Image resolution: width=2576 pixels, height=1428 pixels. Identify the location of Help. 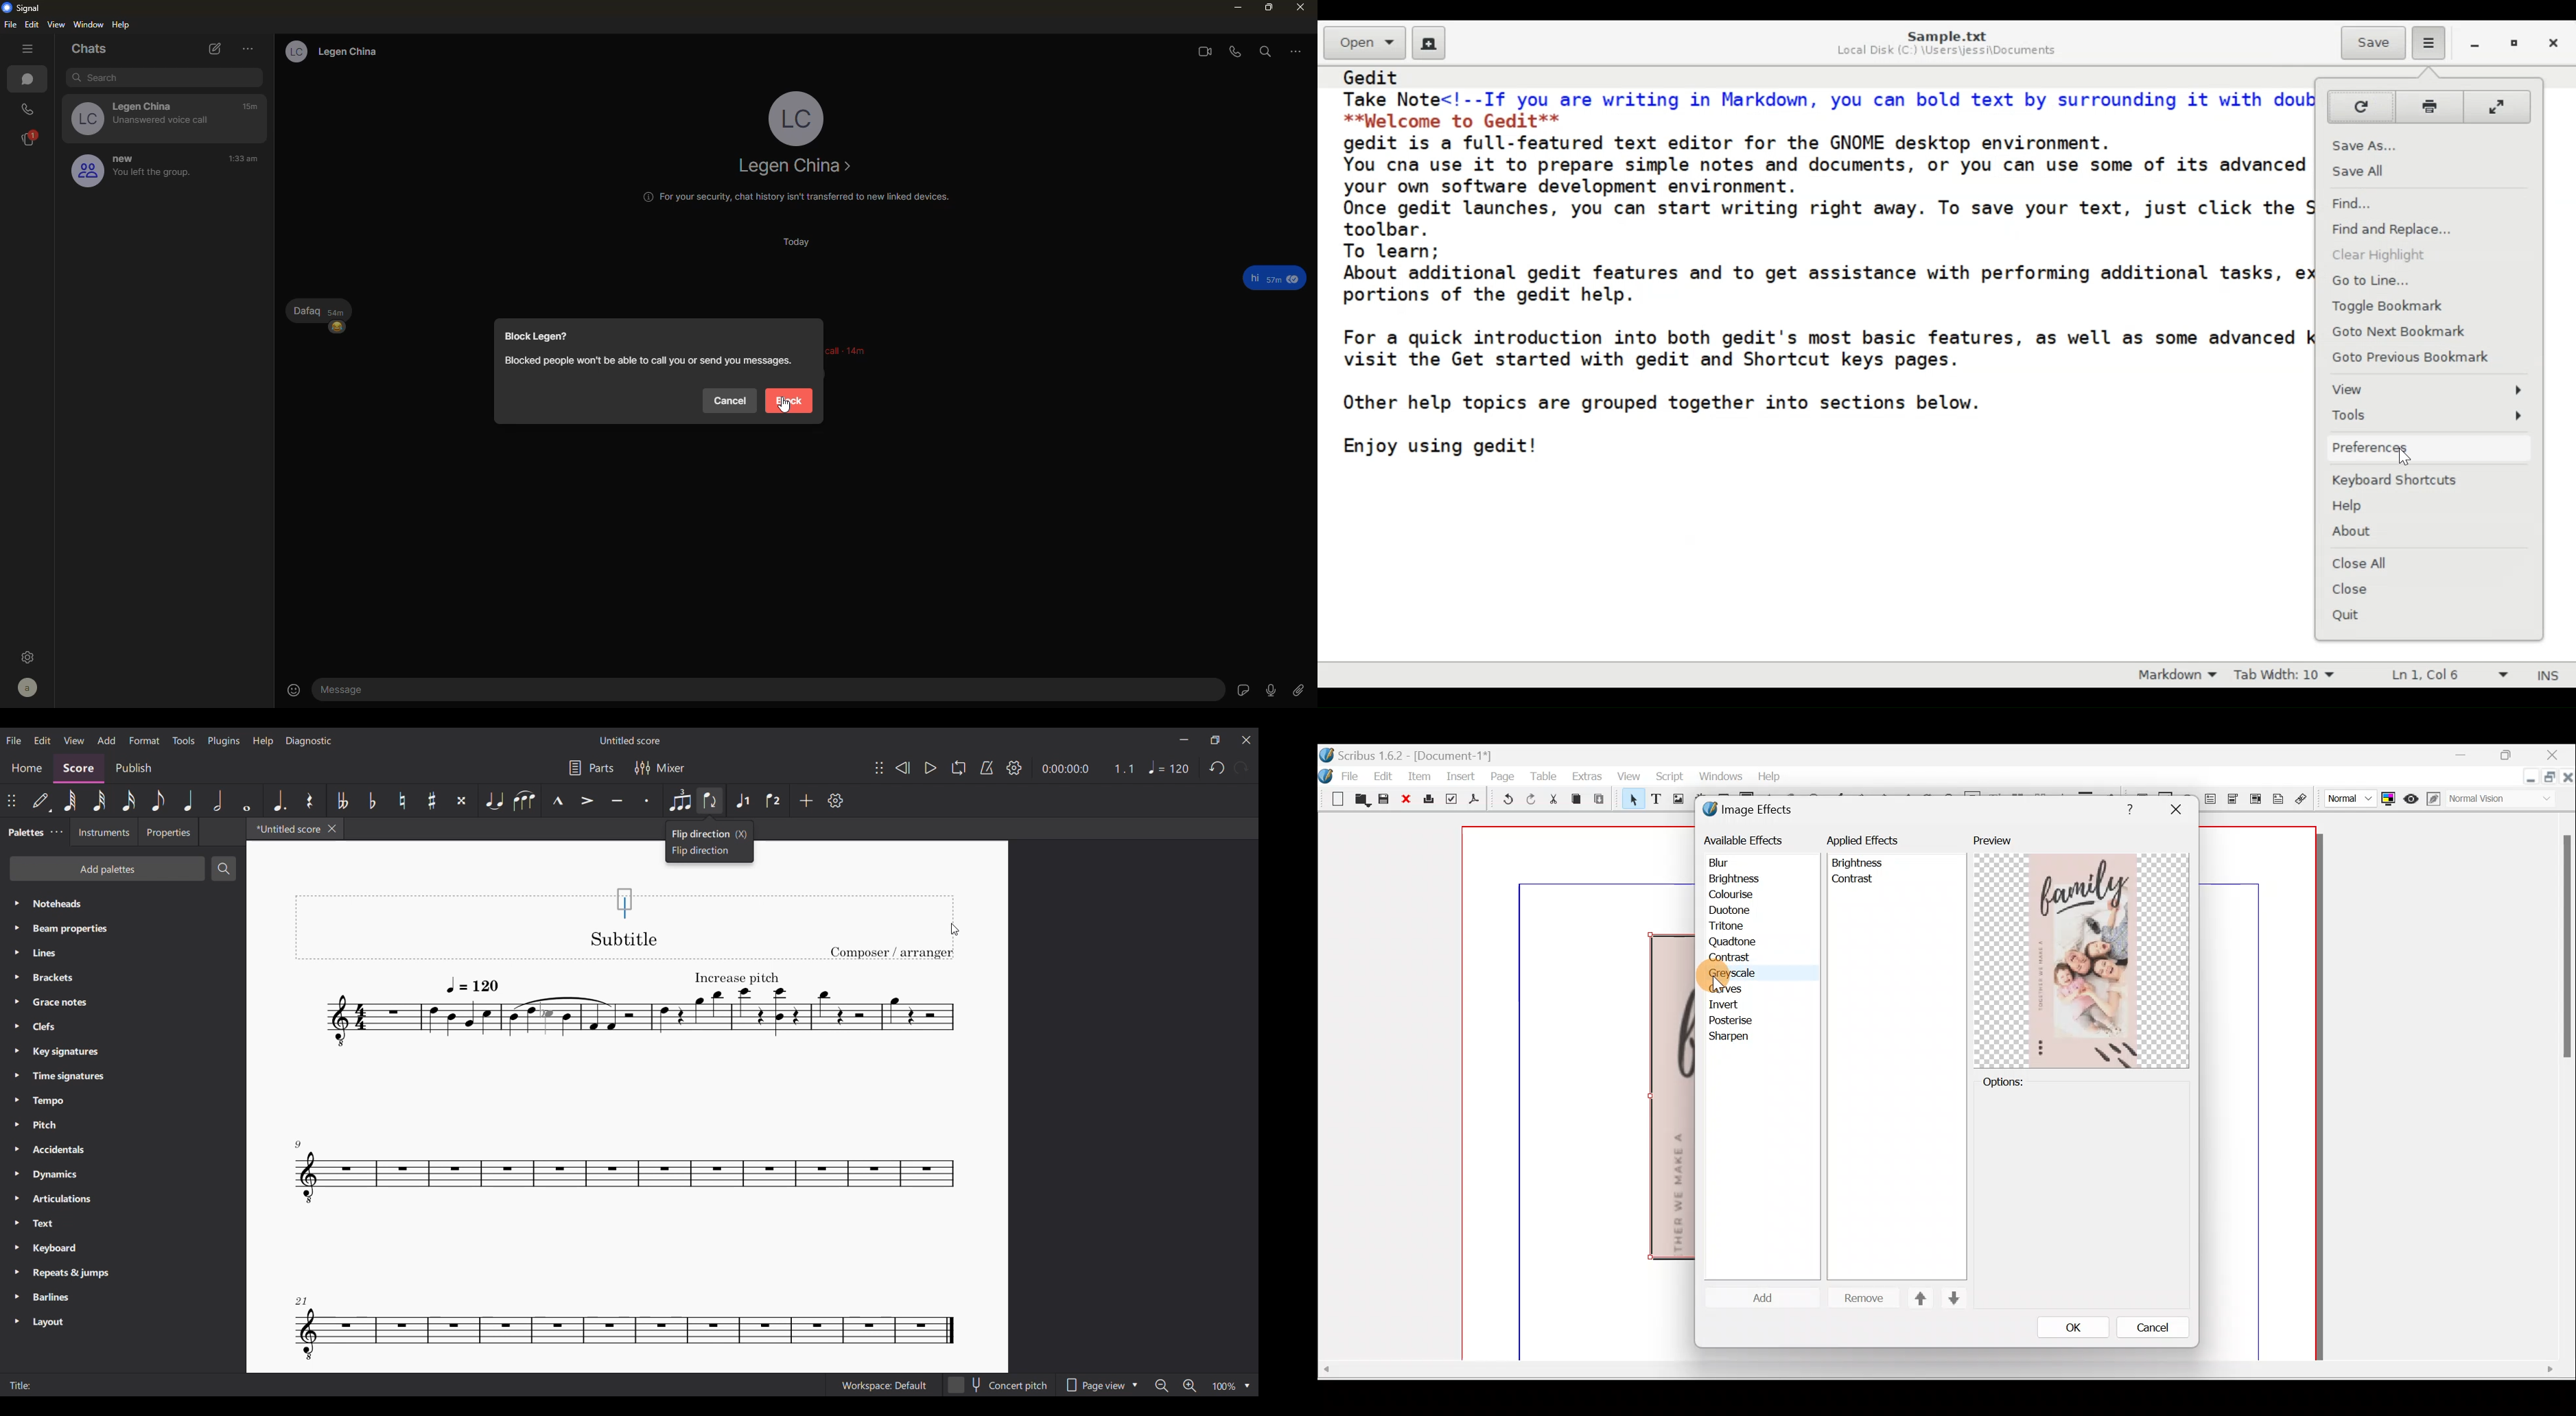
(2130, 808).